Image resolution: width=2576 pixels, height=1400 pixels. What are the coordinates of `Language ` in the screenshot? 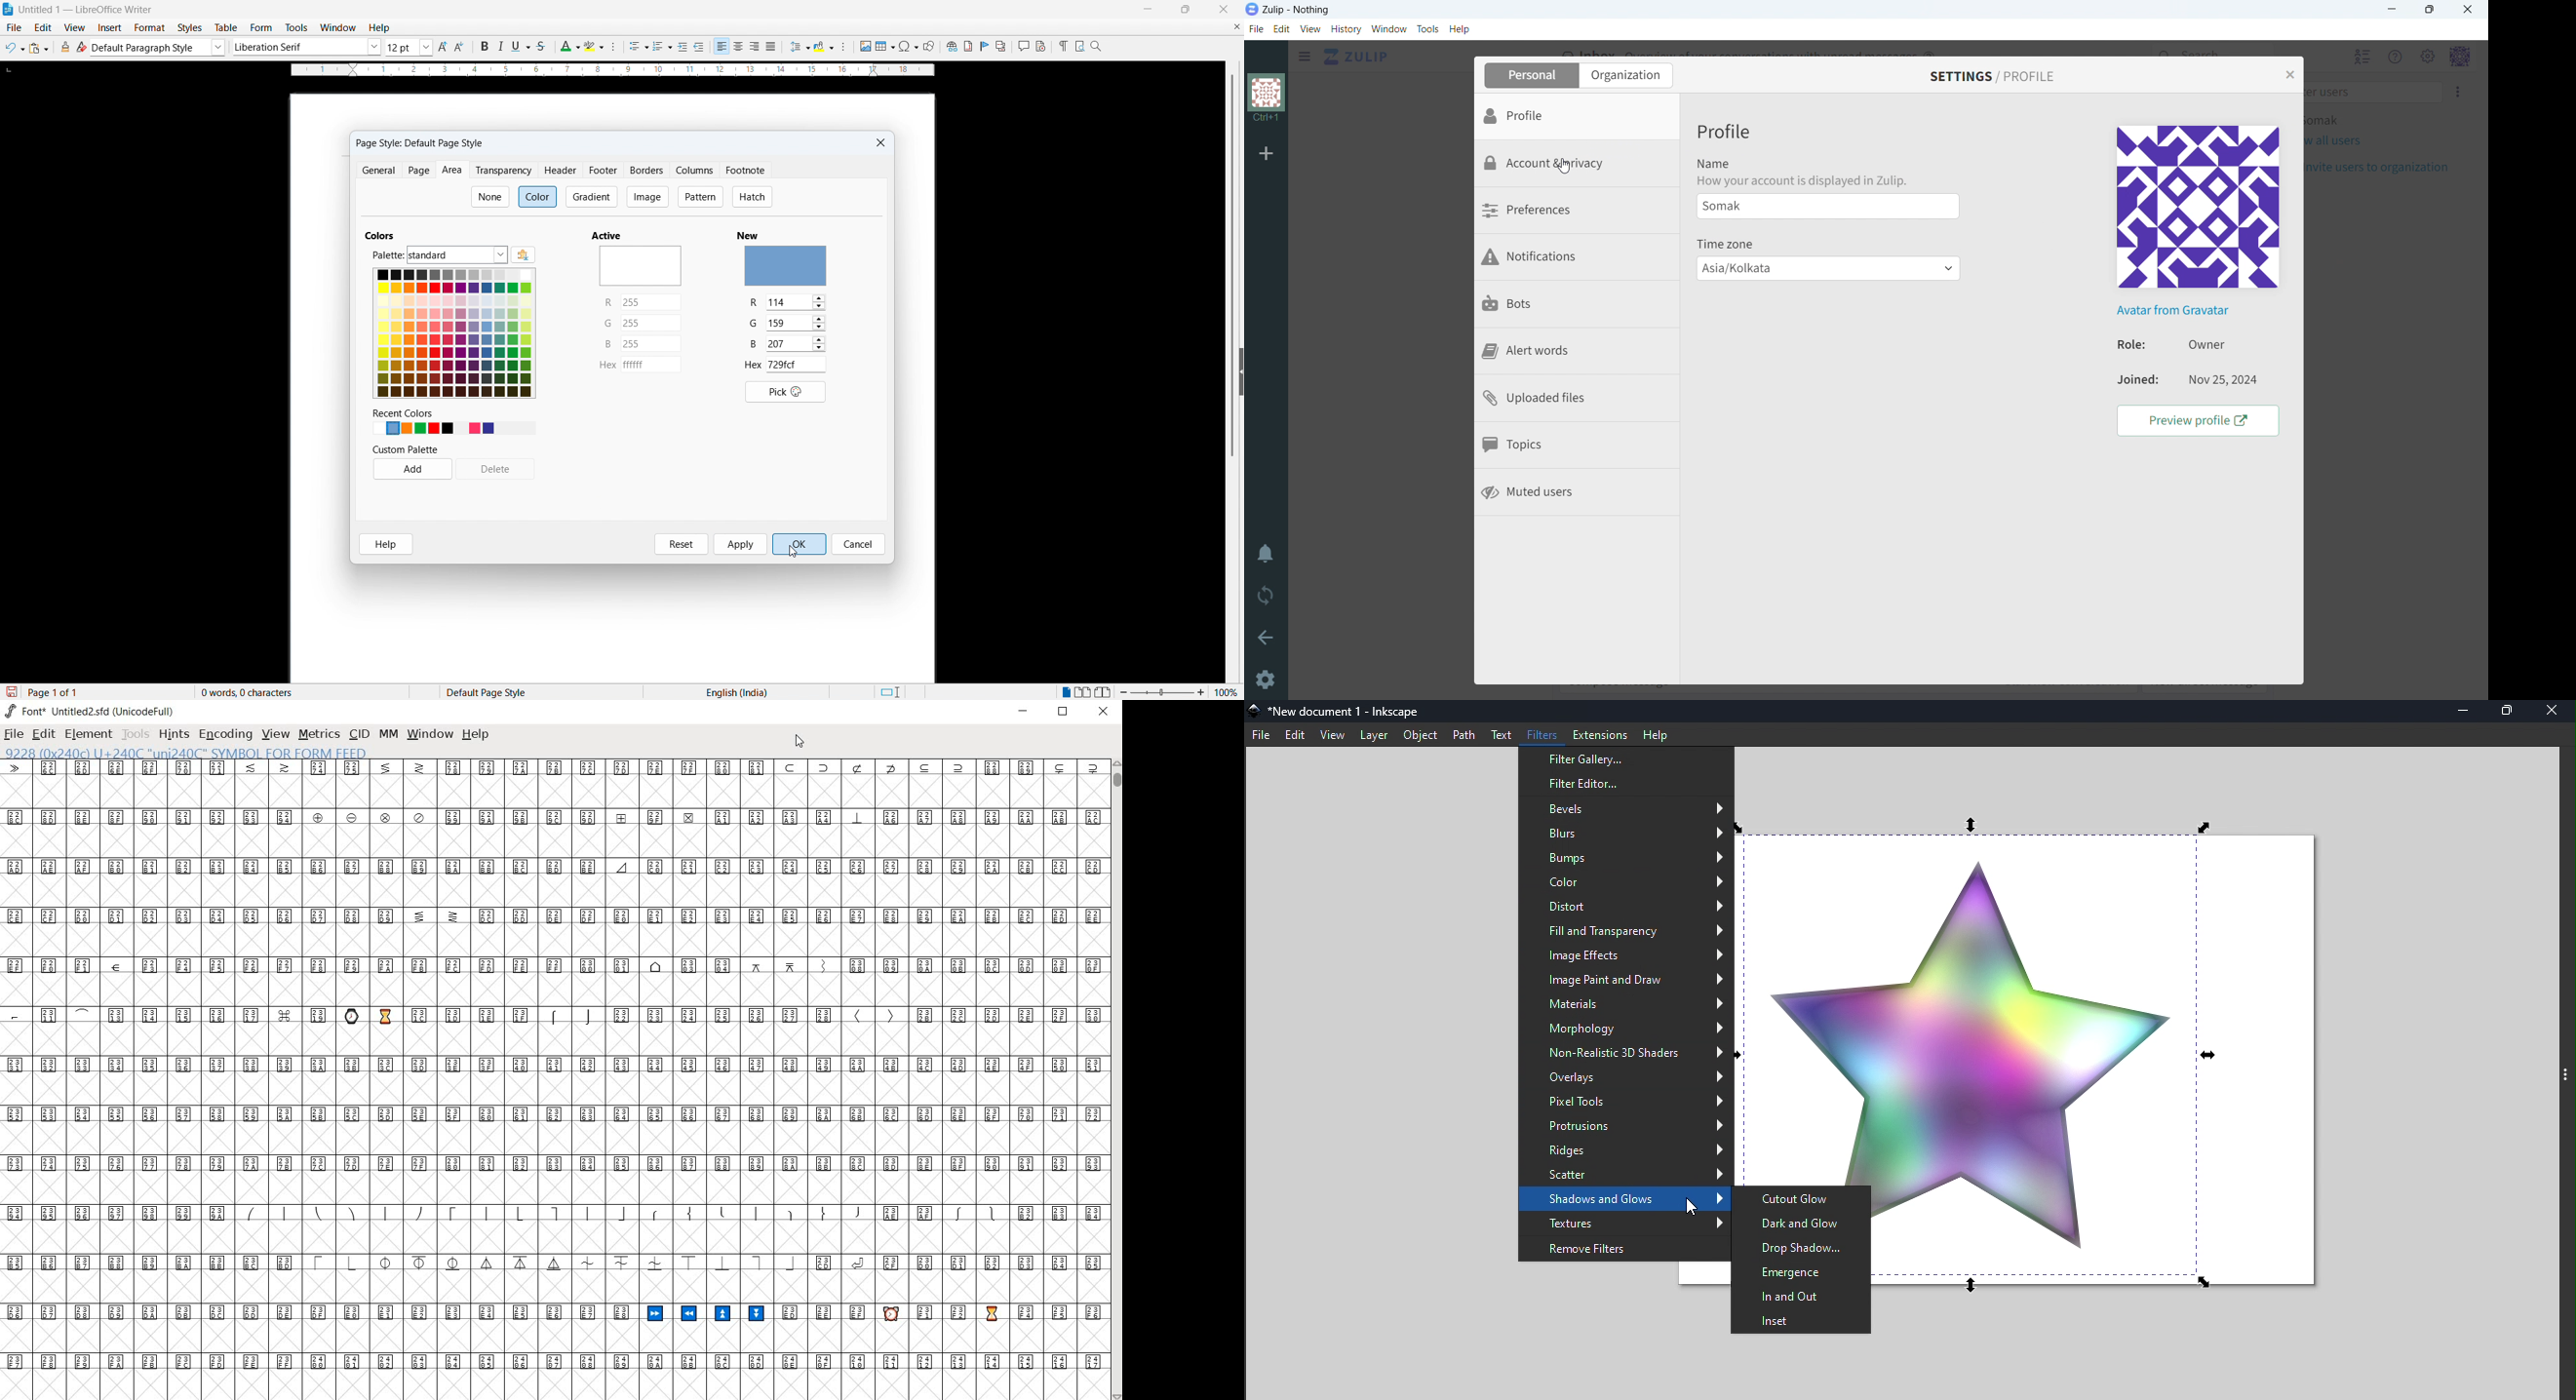 It's located at (737, 692).